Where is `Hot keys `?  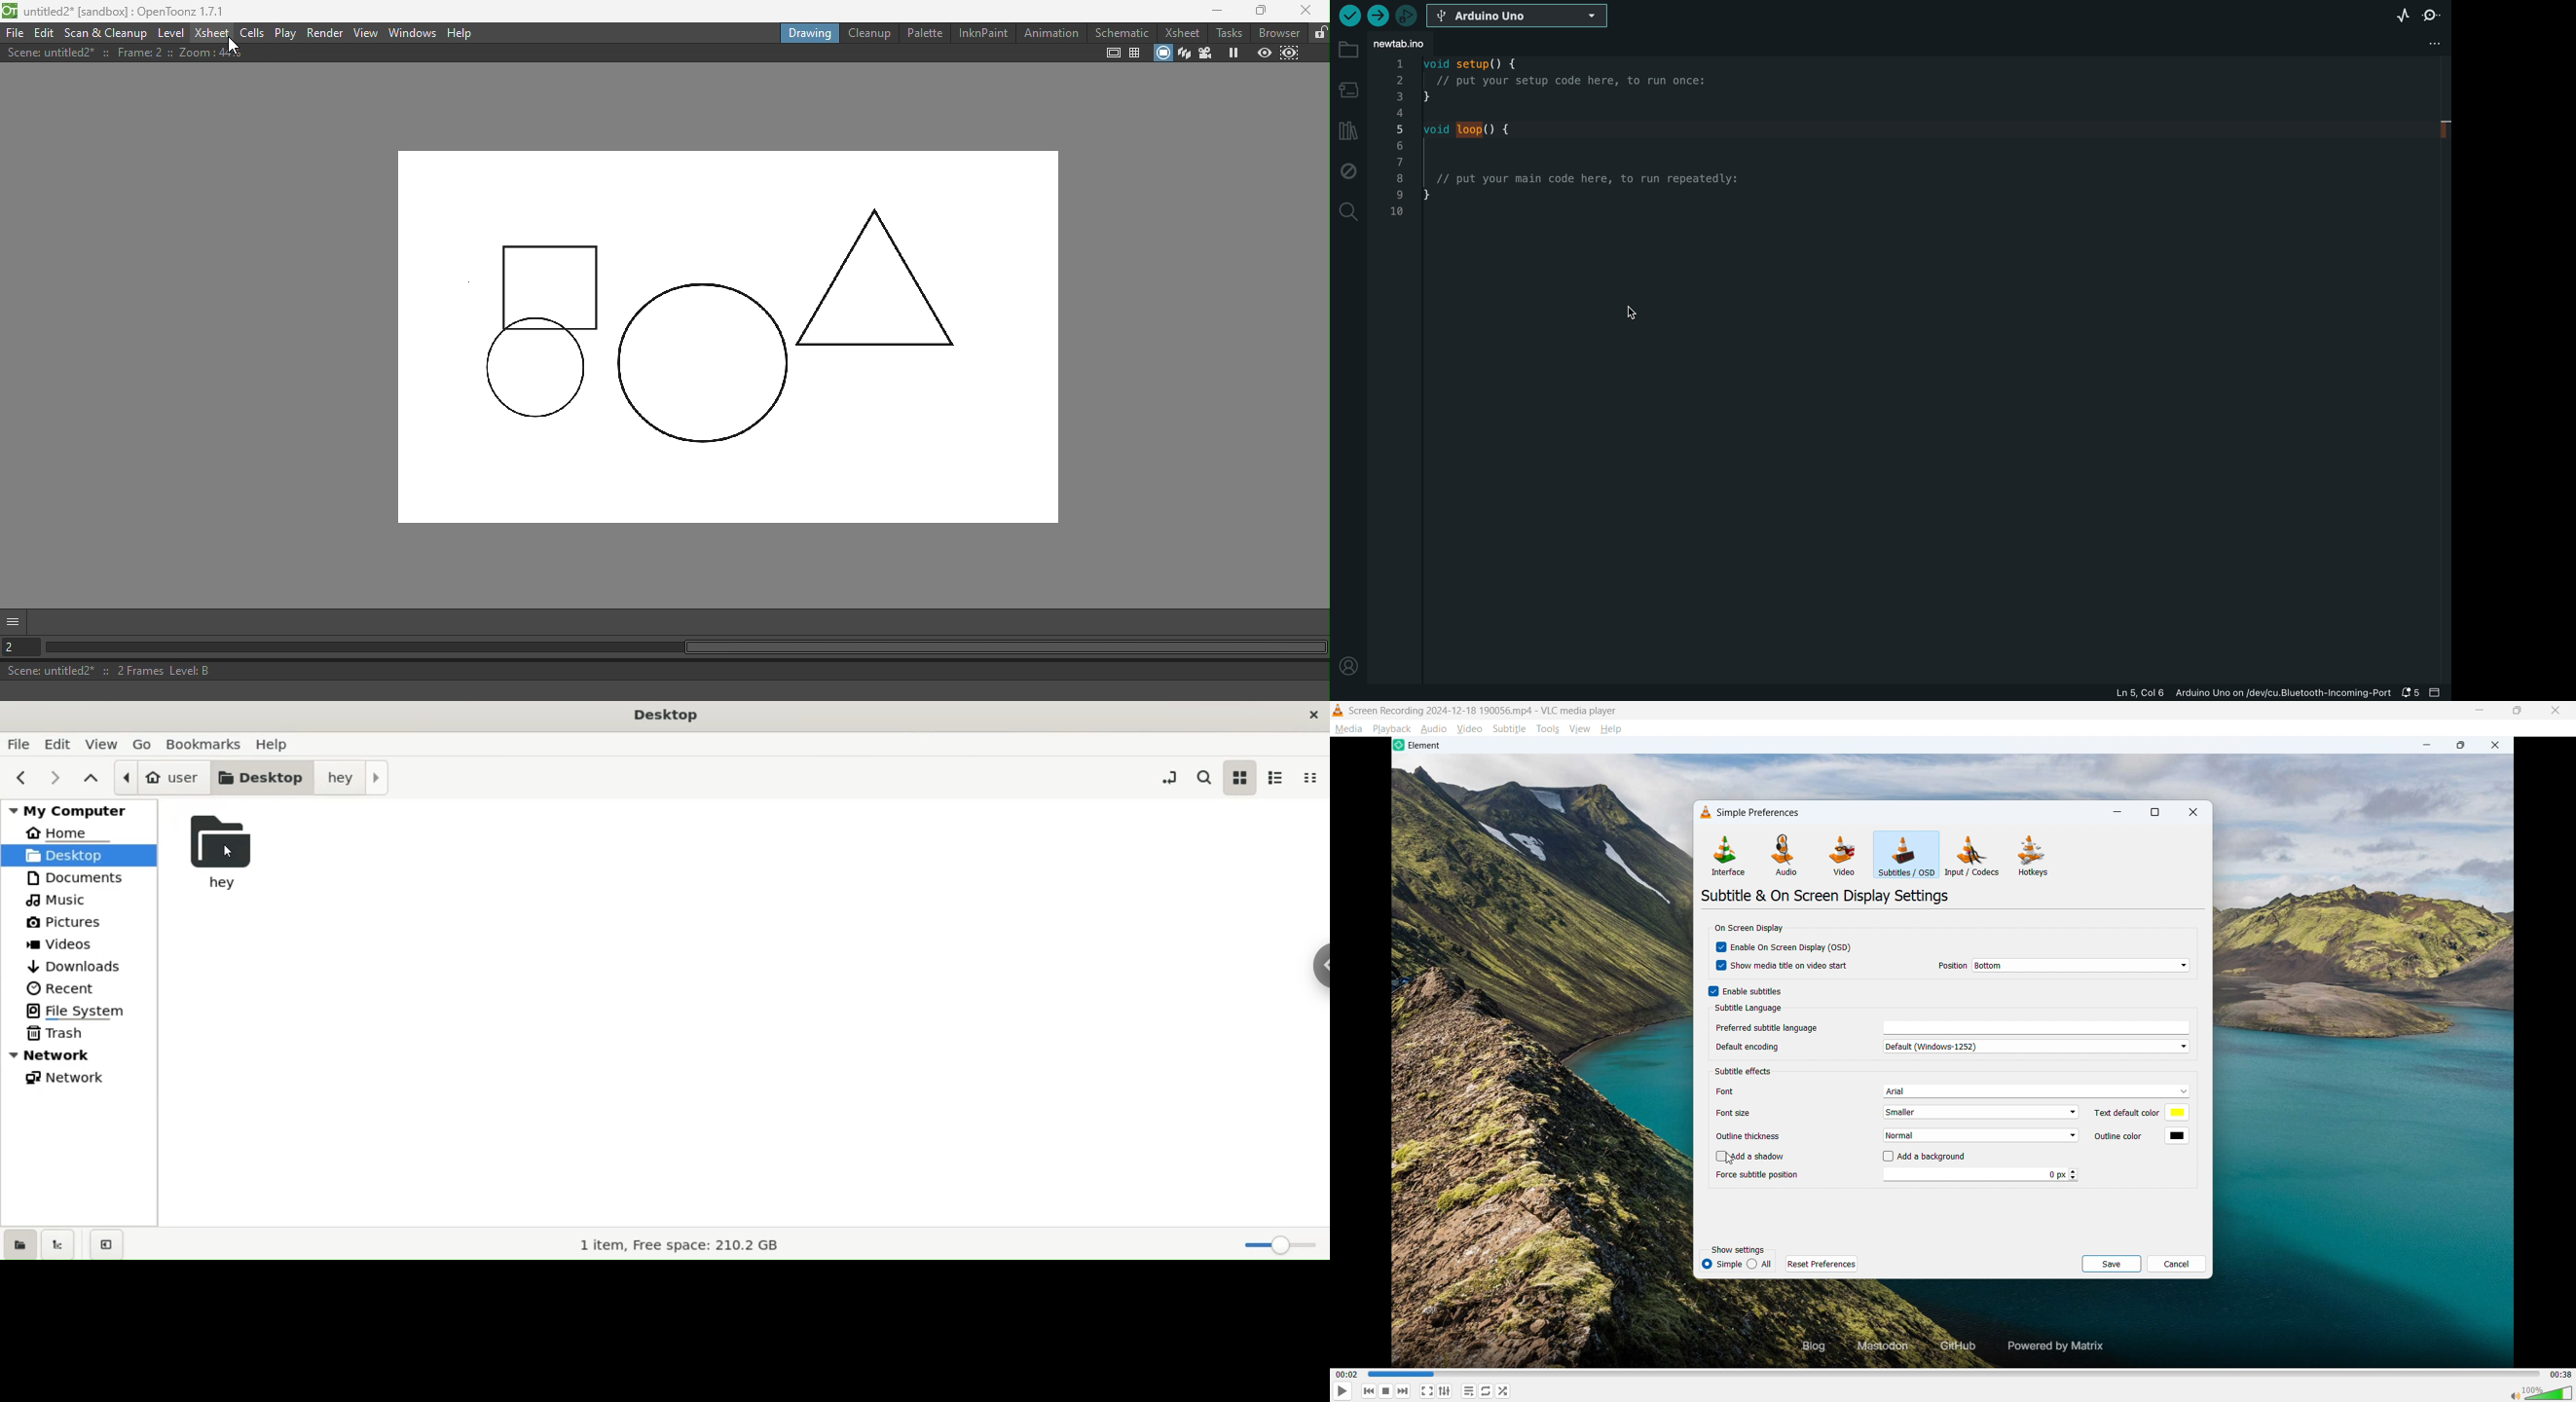 Hot keys  is located at coordinates (2032, 855).